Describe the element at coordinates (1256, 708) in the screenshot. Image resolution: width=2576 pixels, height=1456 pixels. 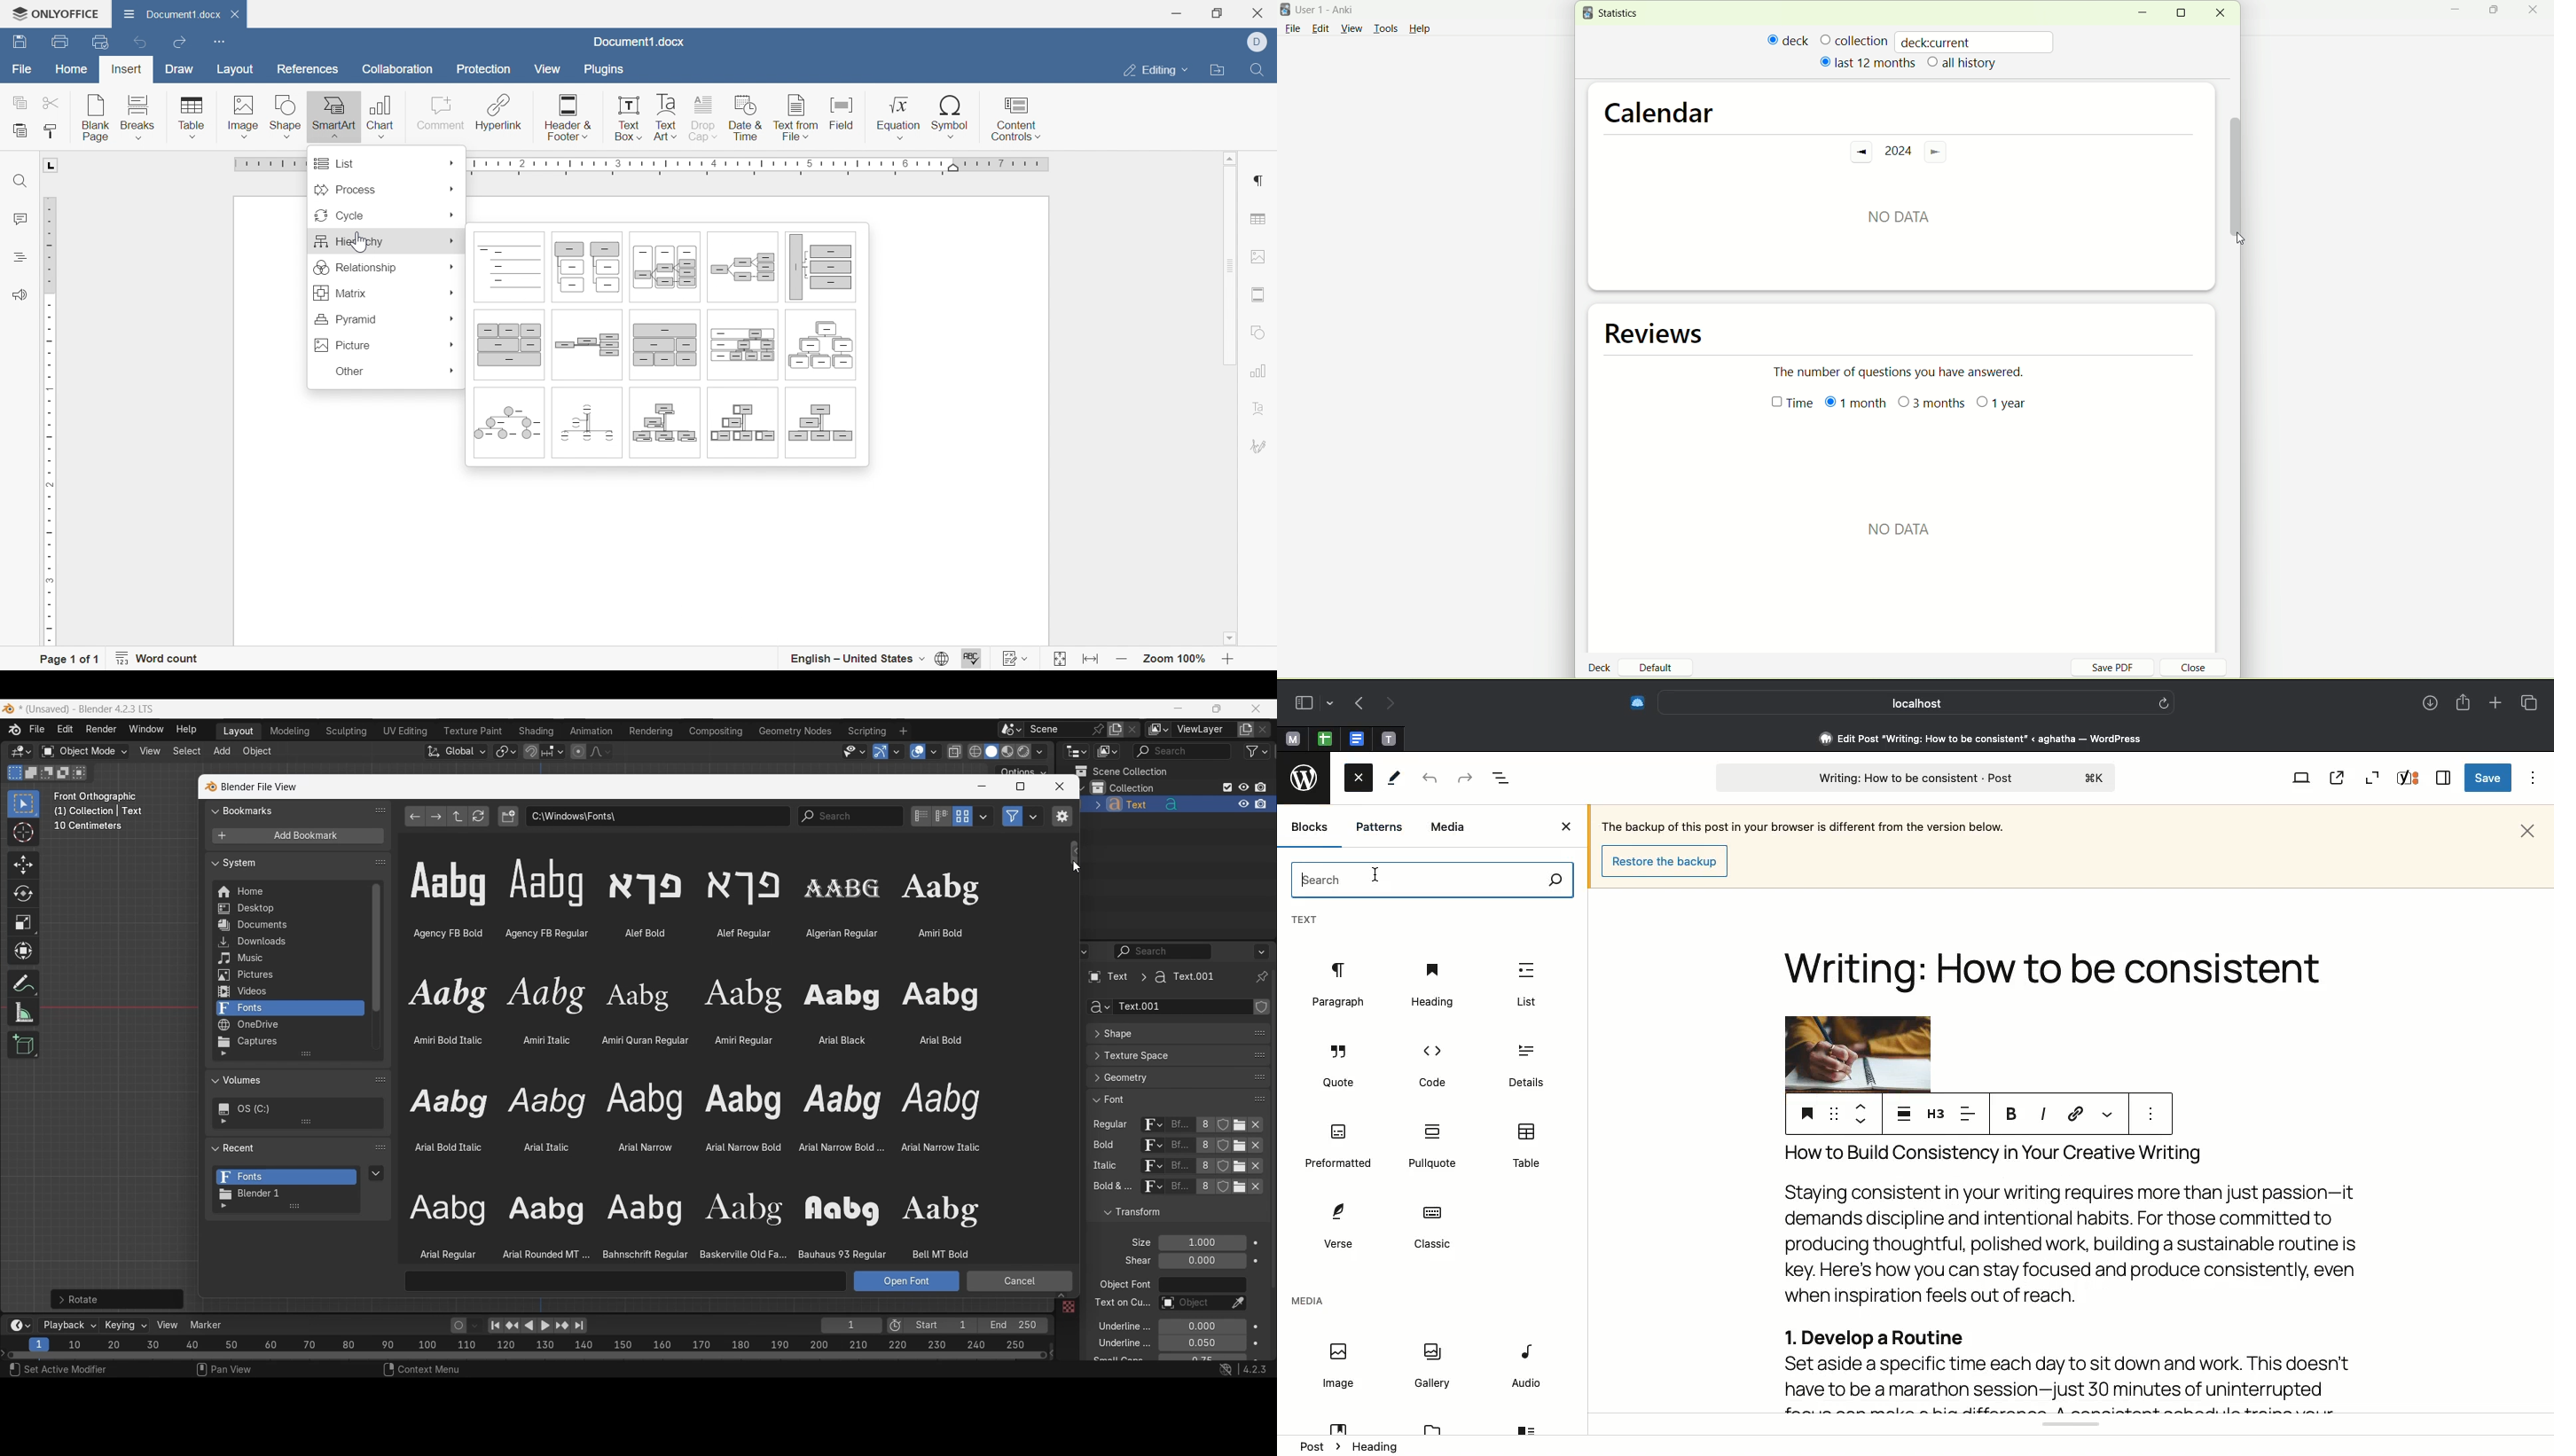
I see `Close interface` at that location.